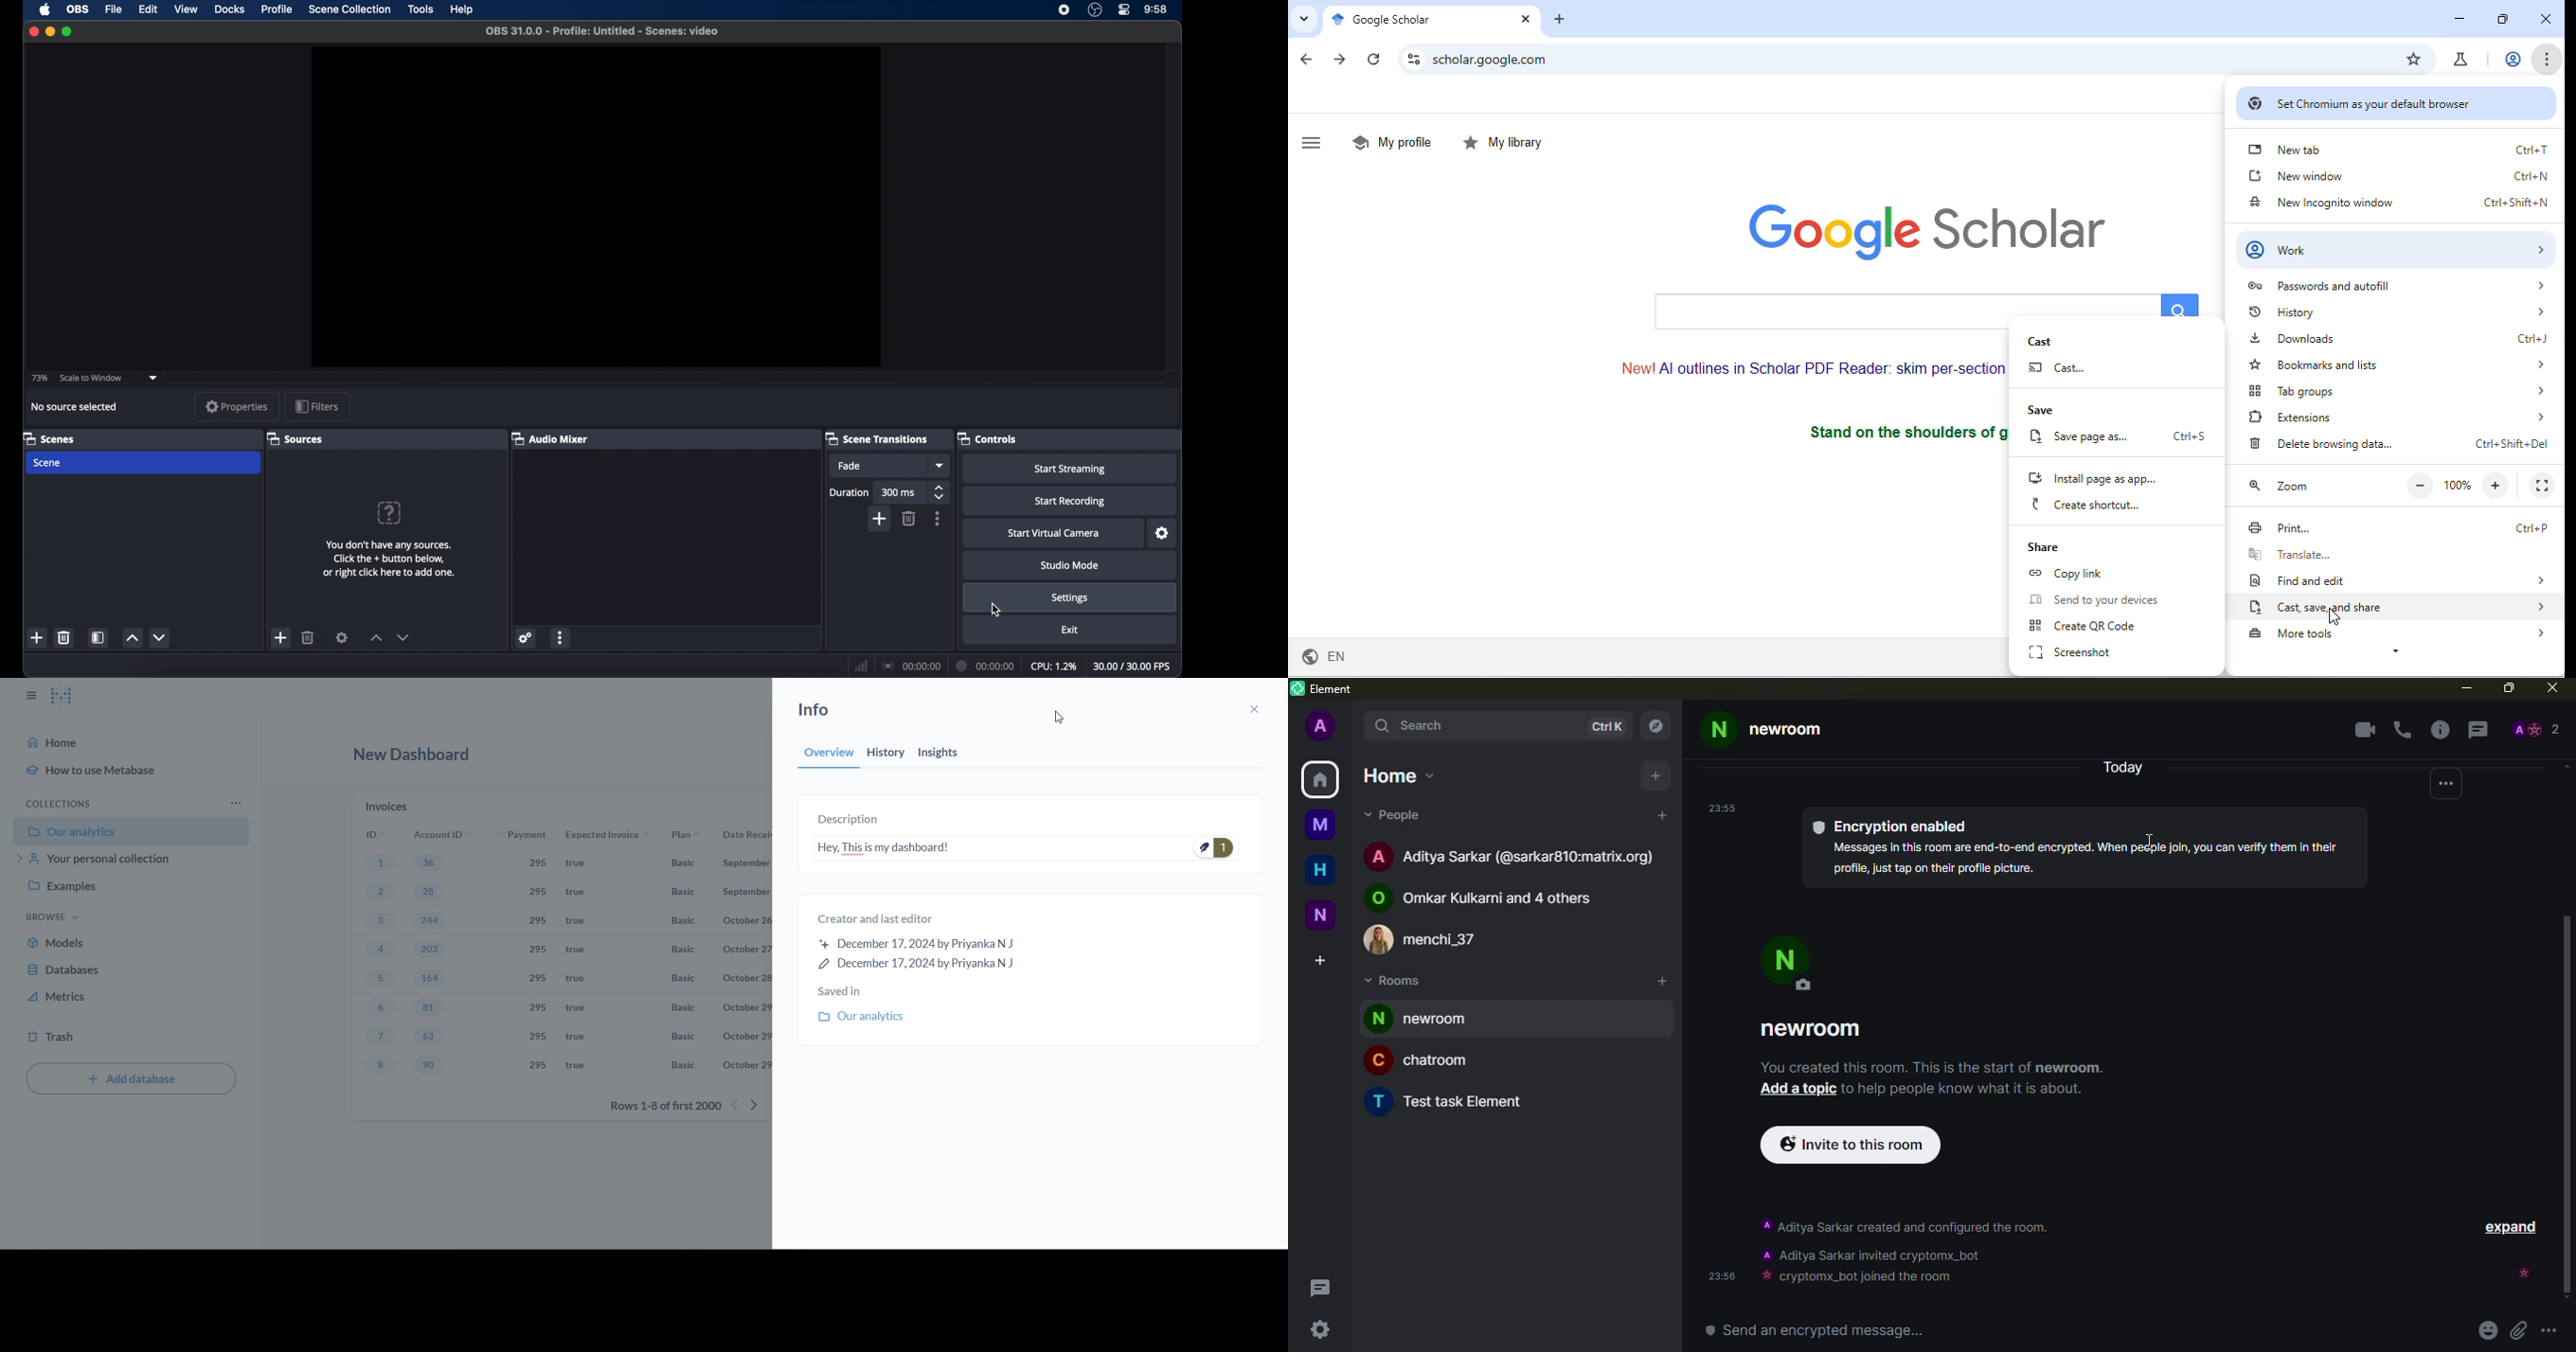 This screenshot has height=1372, width=2576. What do you see at coordinates (131, 831) in the screenshot?
I see `our analytics` at bounding box center [131, 831].